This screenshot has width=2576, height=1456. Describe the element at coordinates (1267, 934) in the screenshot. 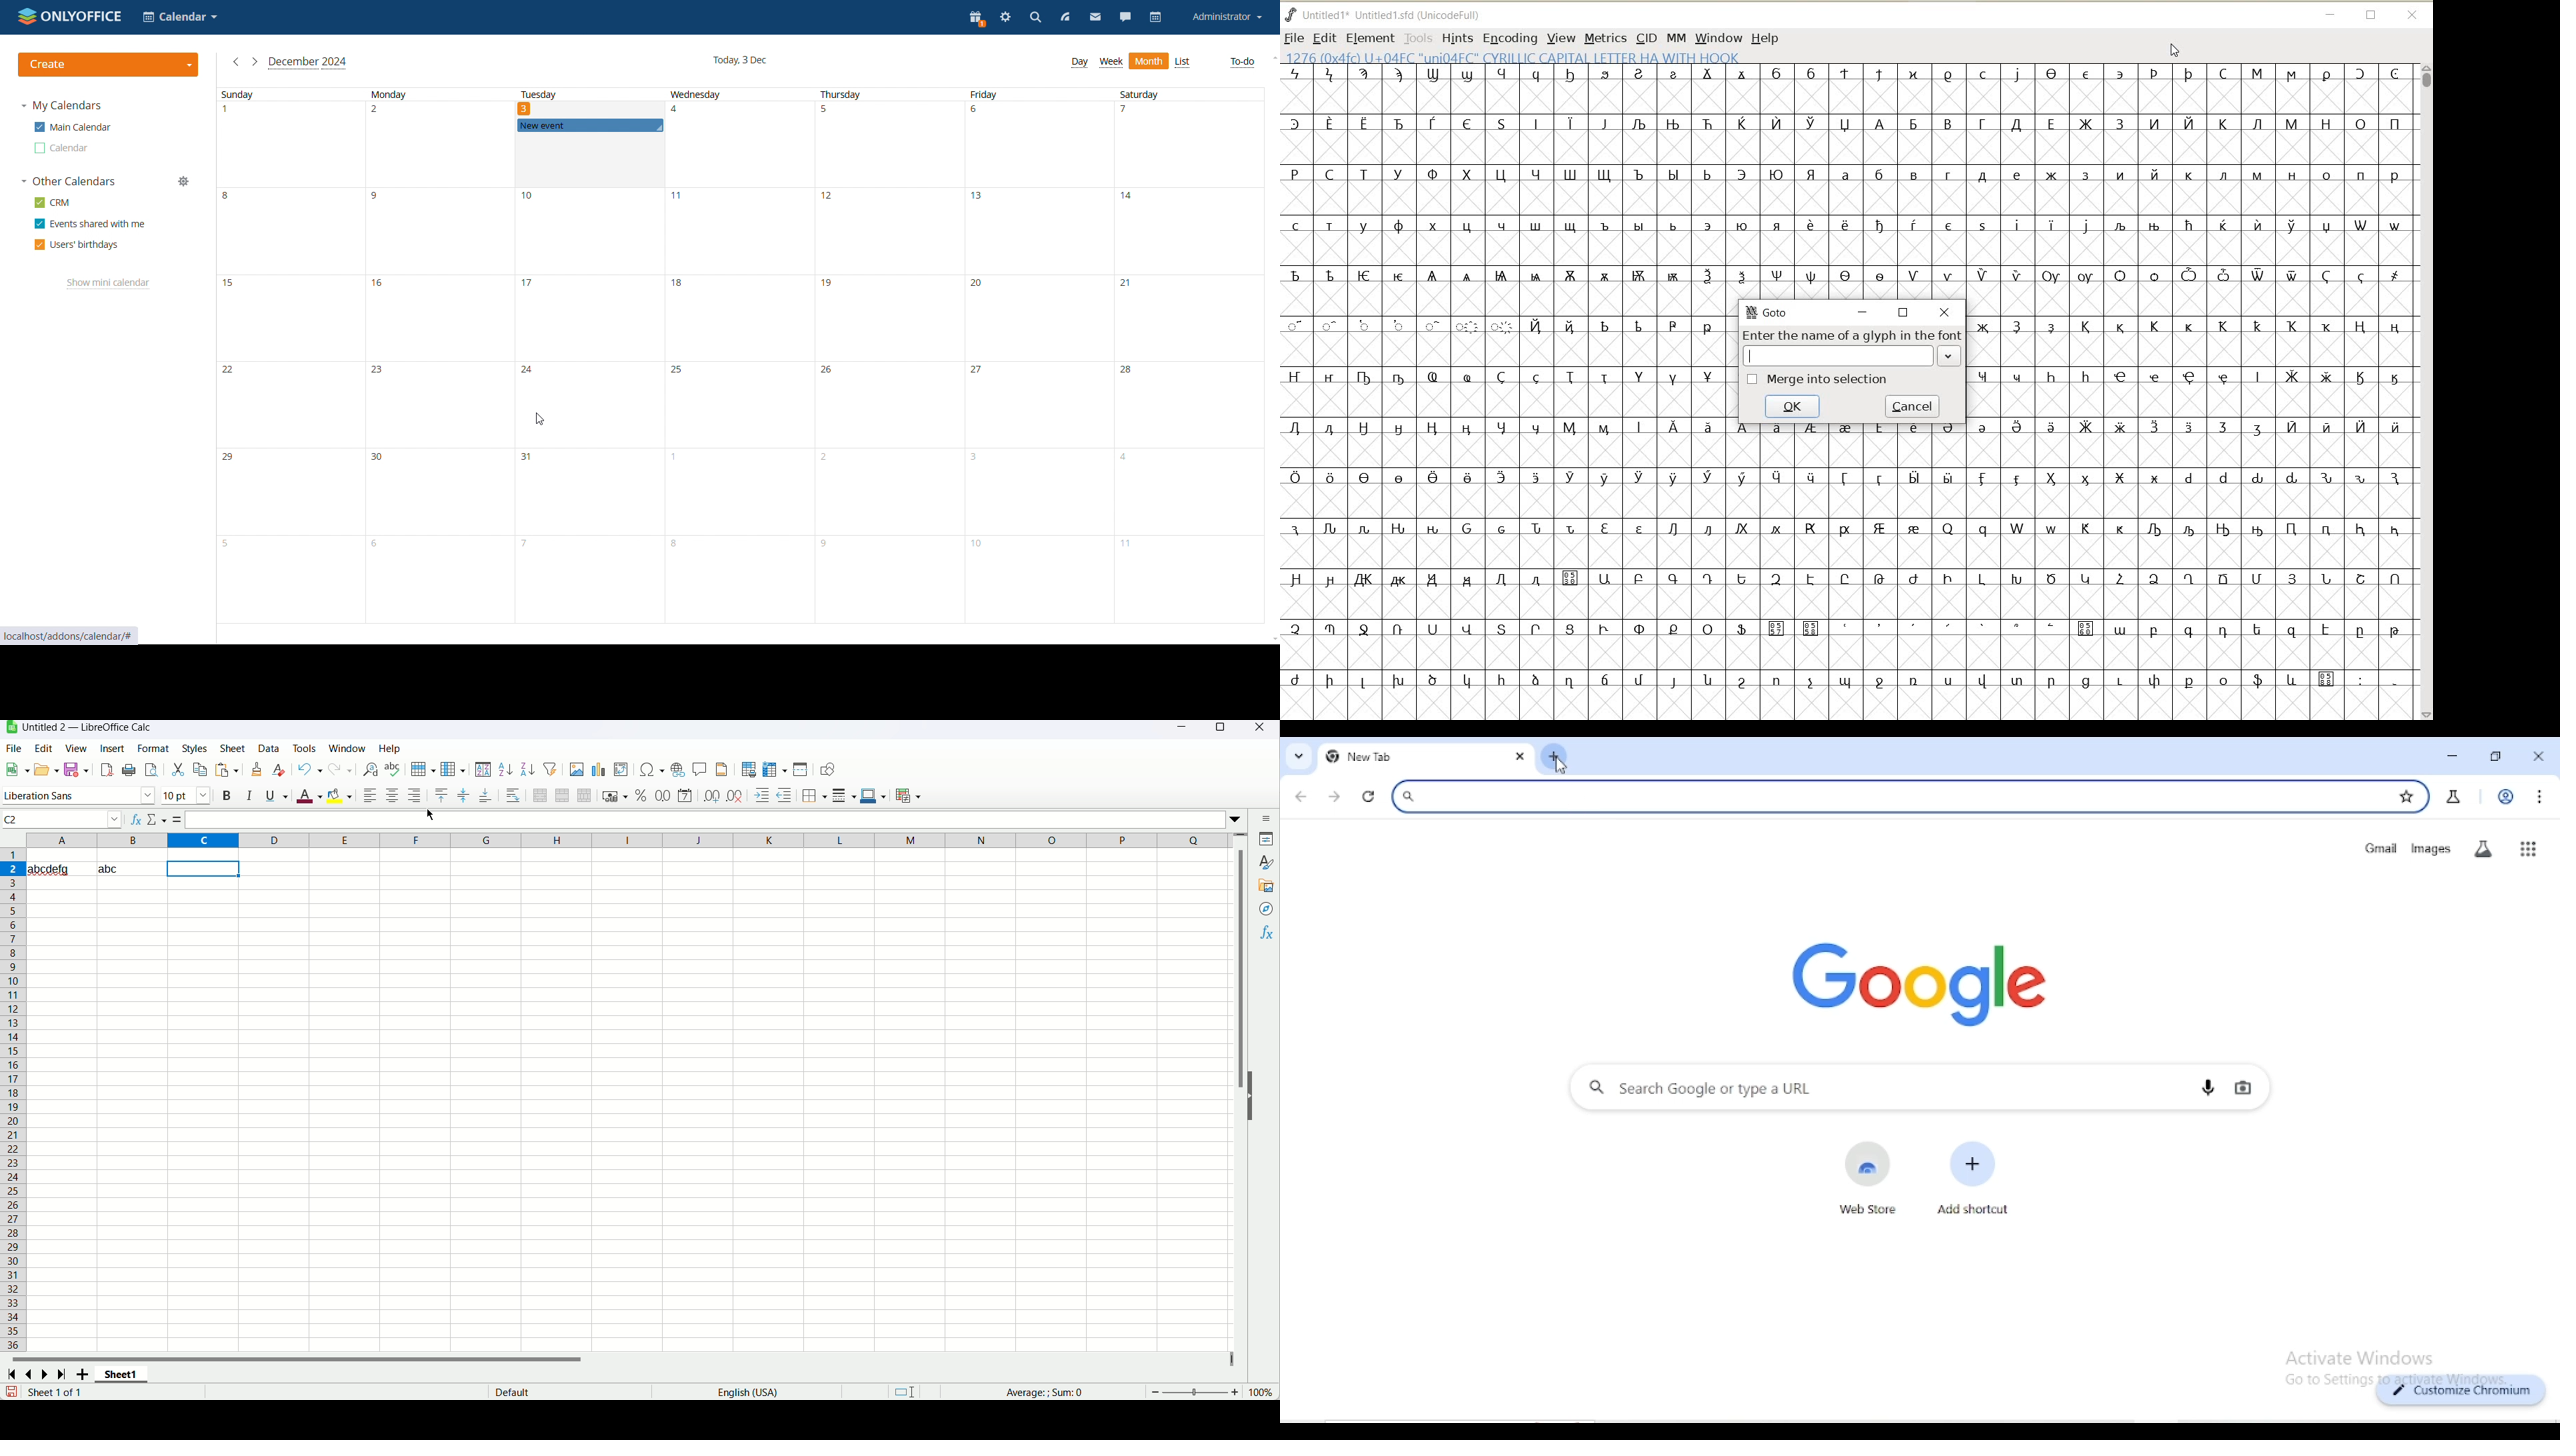

I see `functions` at that location.